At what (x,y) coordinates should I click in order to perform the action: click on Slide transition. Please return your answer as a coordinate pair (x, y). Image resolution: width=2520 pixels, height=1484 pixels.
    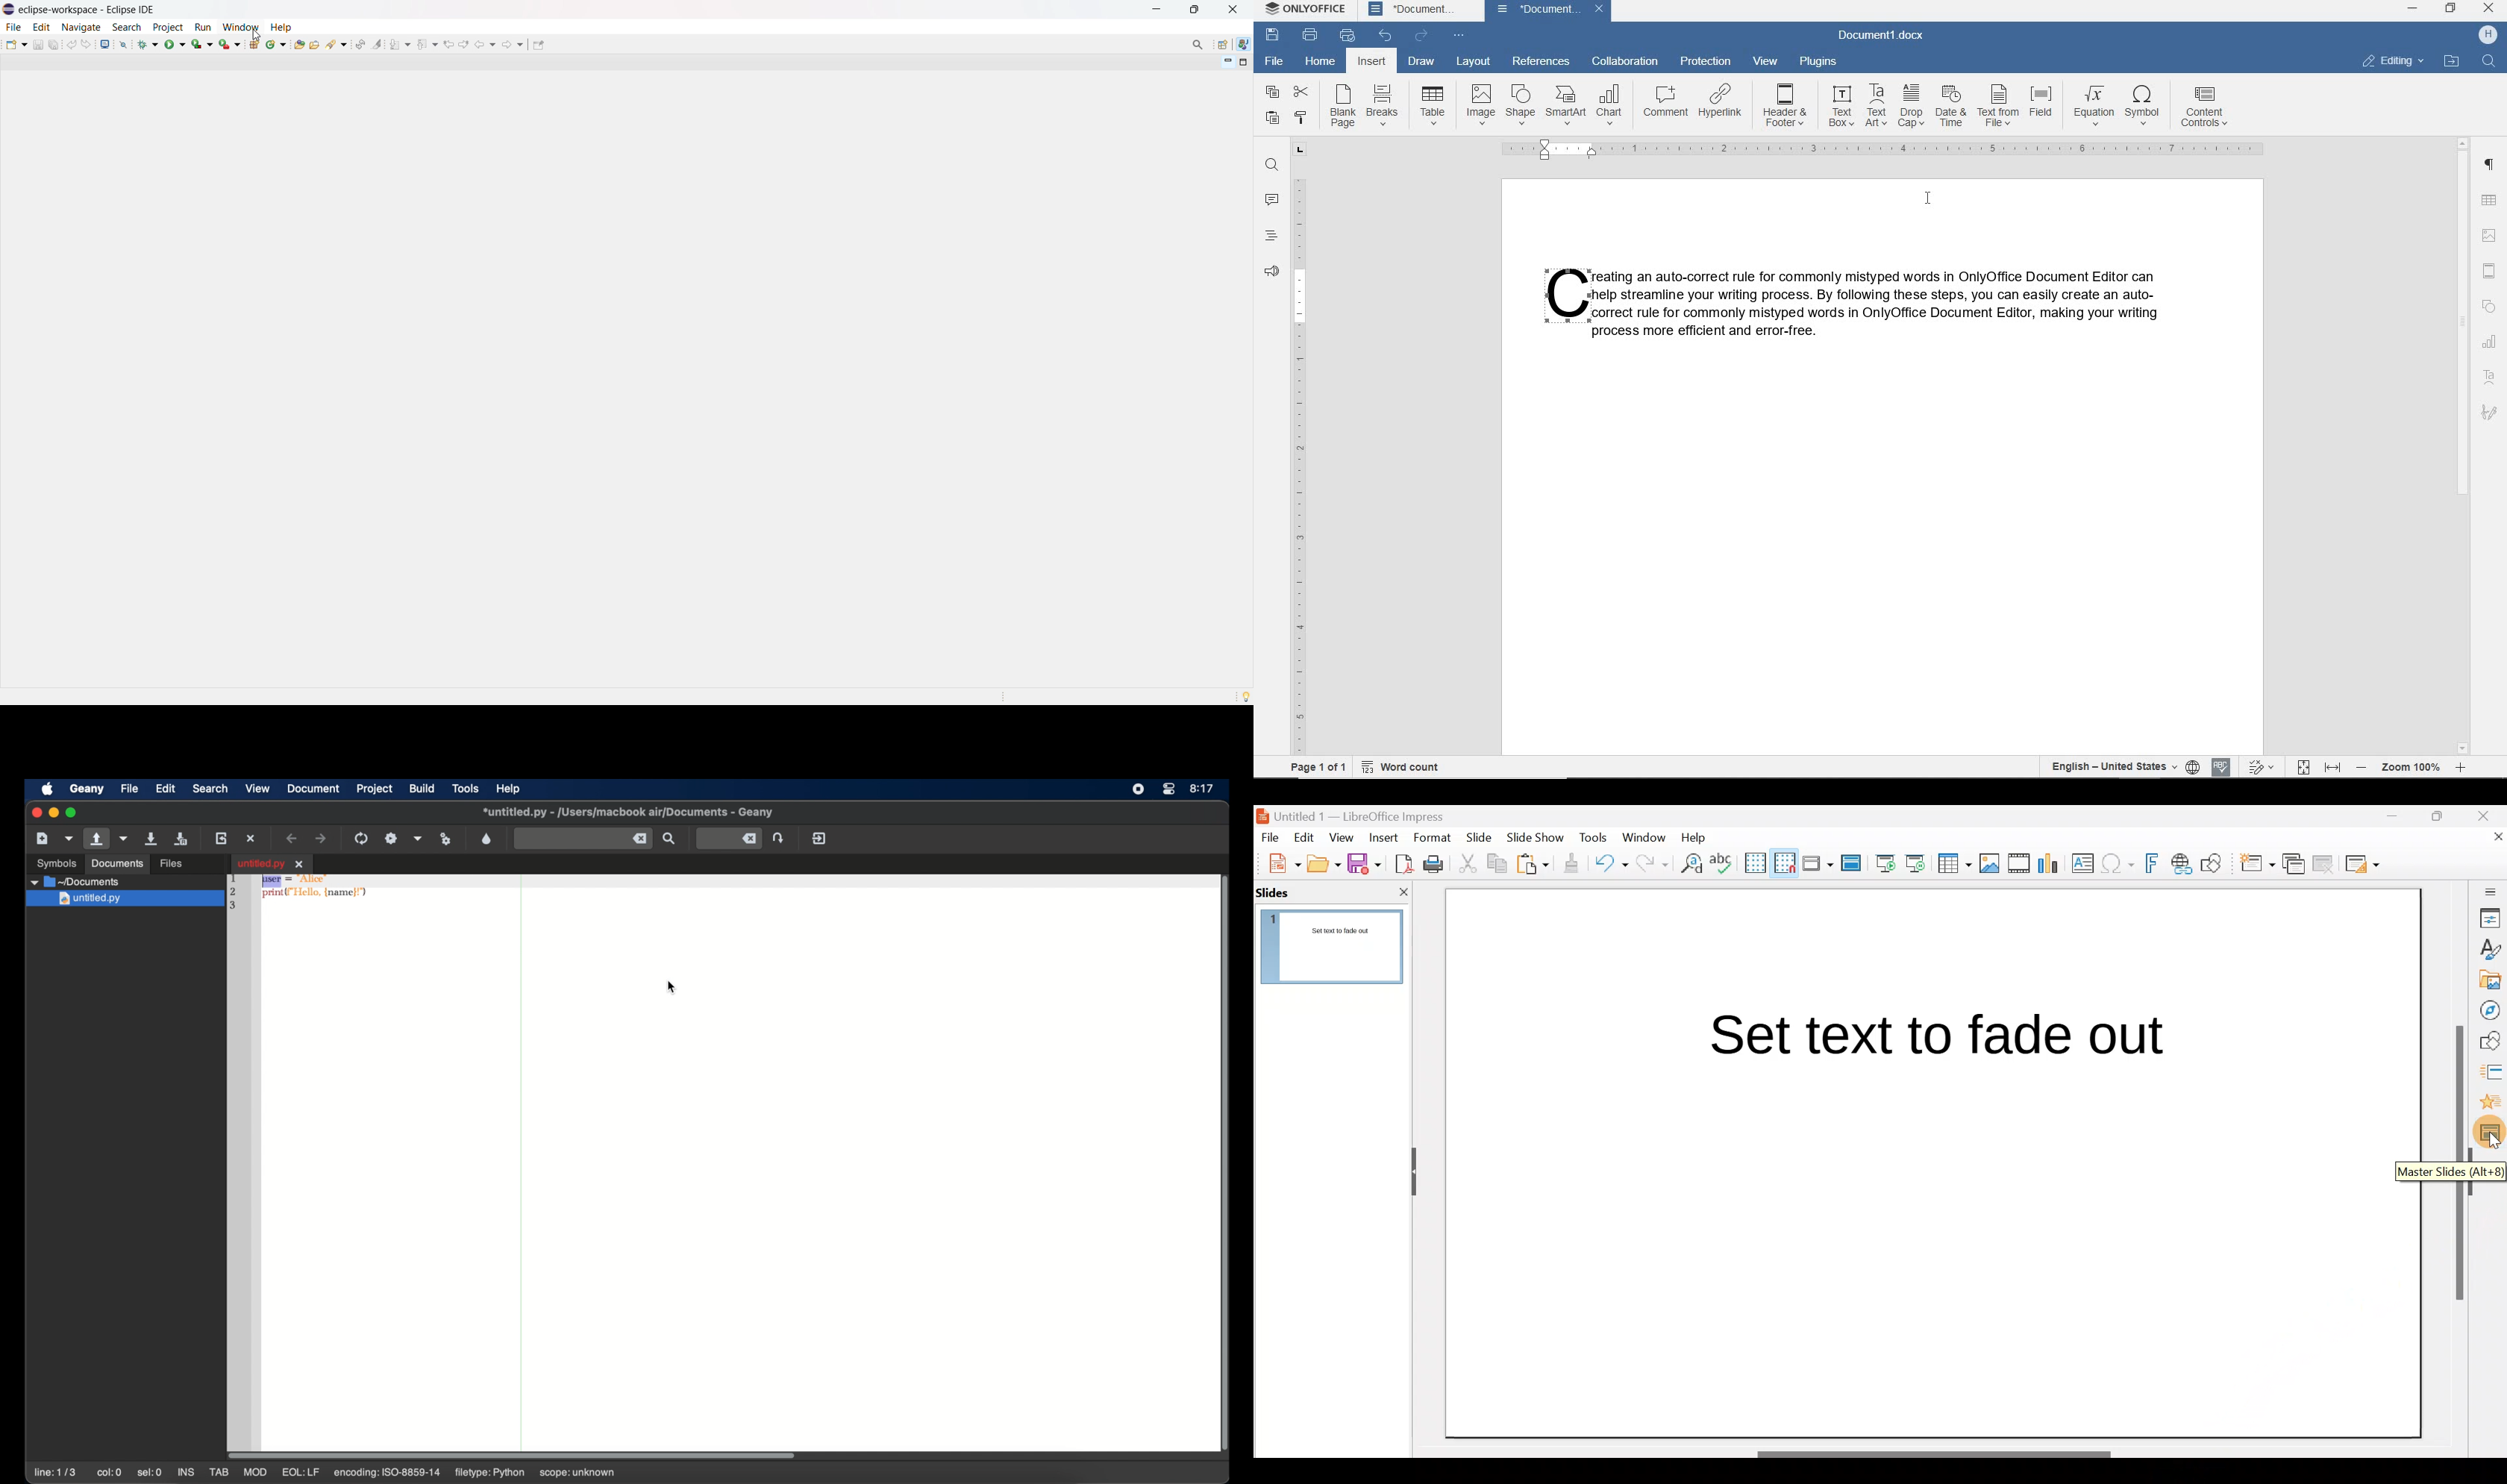
    Looking at the image, I should click on (2489, 1074).